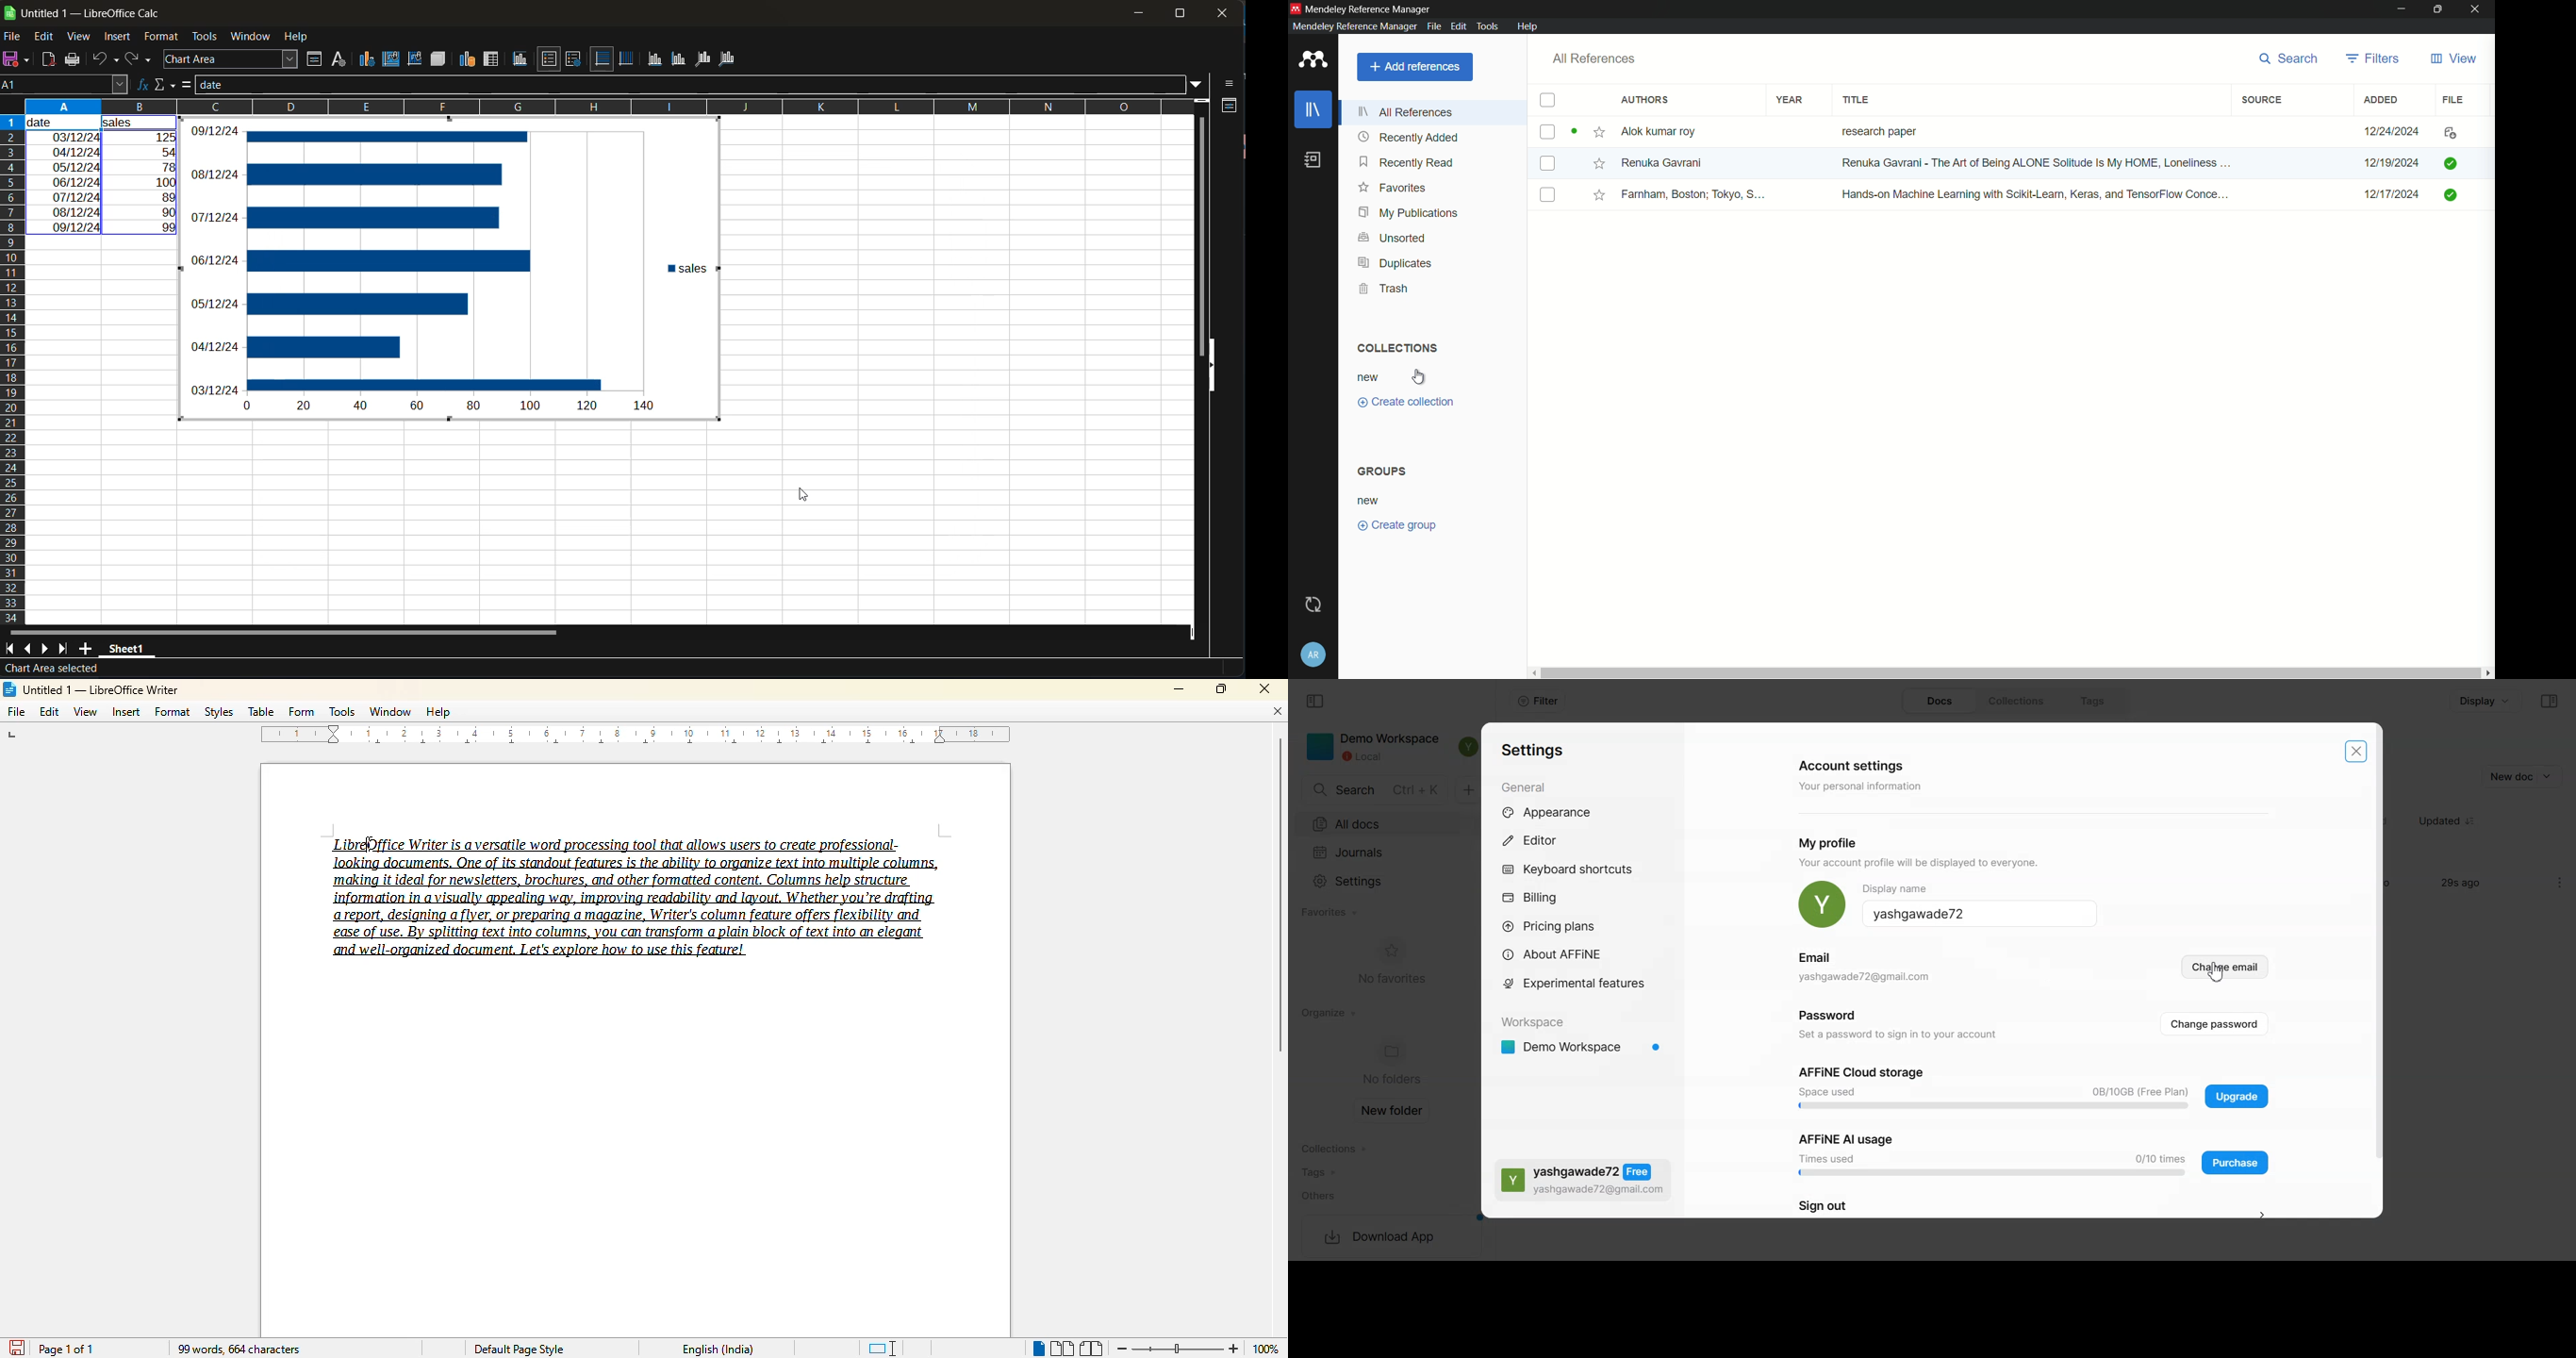  I want to click on vertical scroll bar, so click(1201, 227).